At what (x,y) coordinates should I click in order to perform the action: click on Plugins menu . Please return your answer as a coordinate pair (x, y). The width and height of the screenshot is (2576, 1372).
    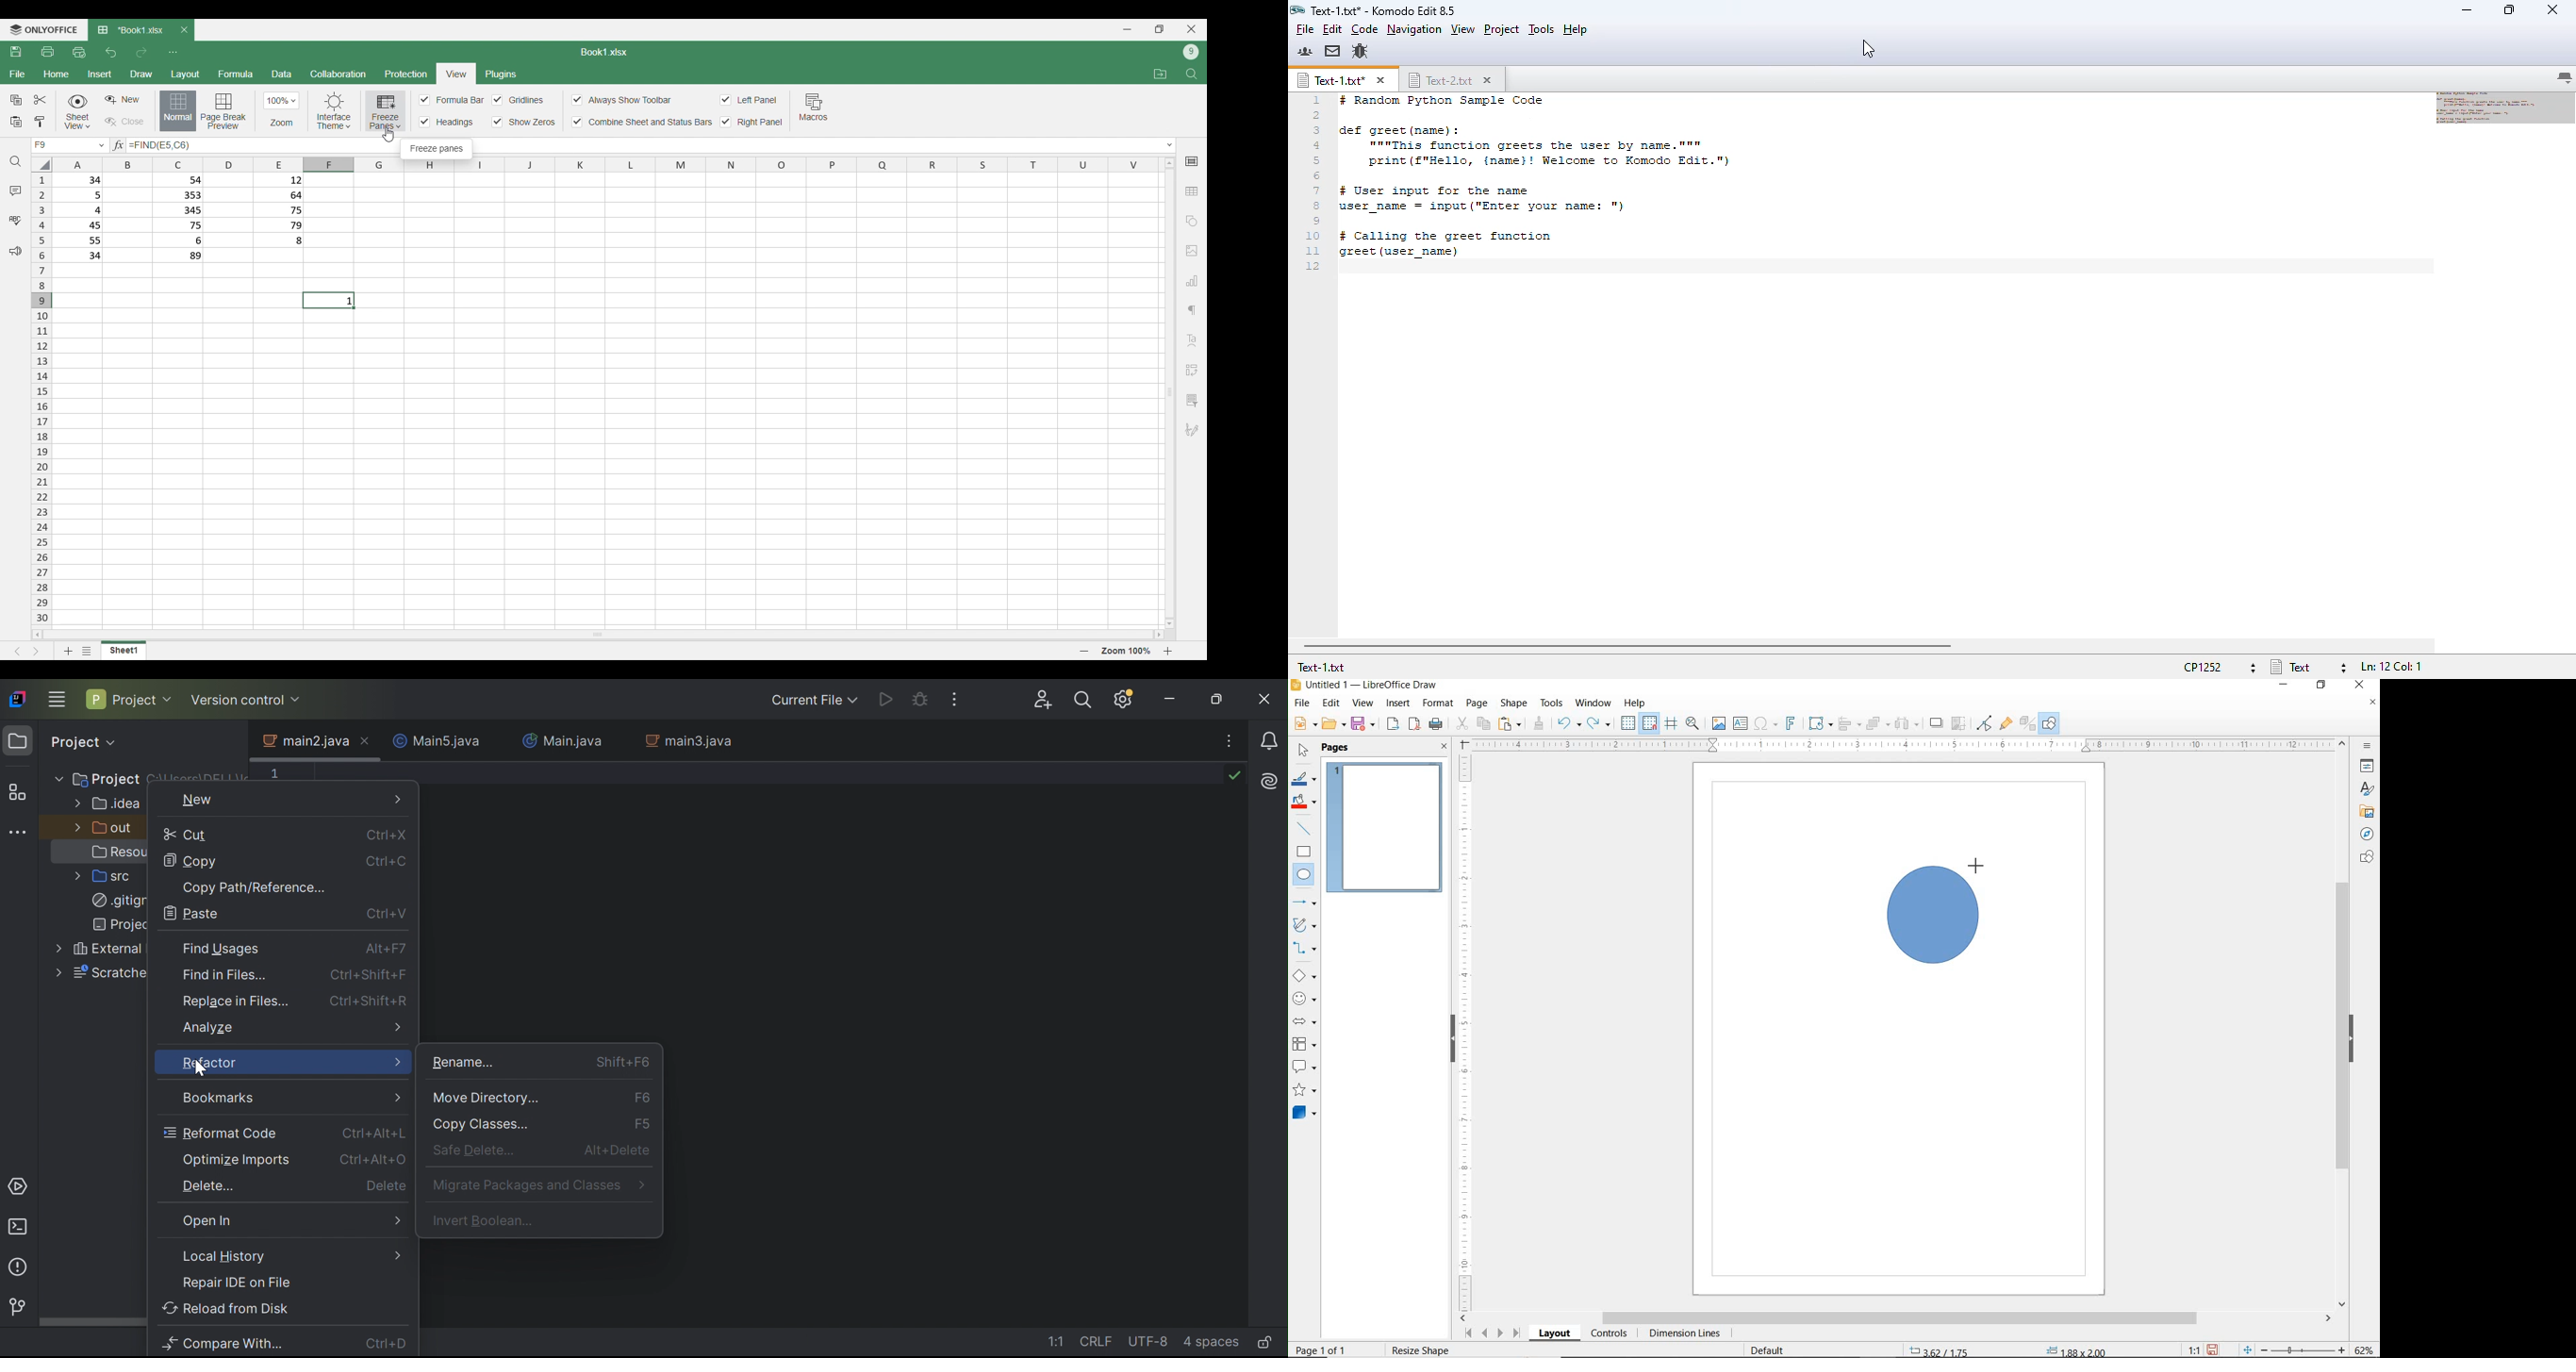
    Looking at the image, I should click on (500, 74).